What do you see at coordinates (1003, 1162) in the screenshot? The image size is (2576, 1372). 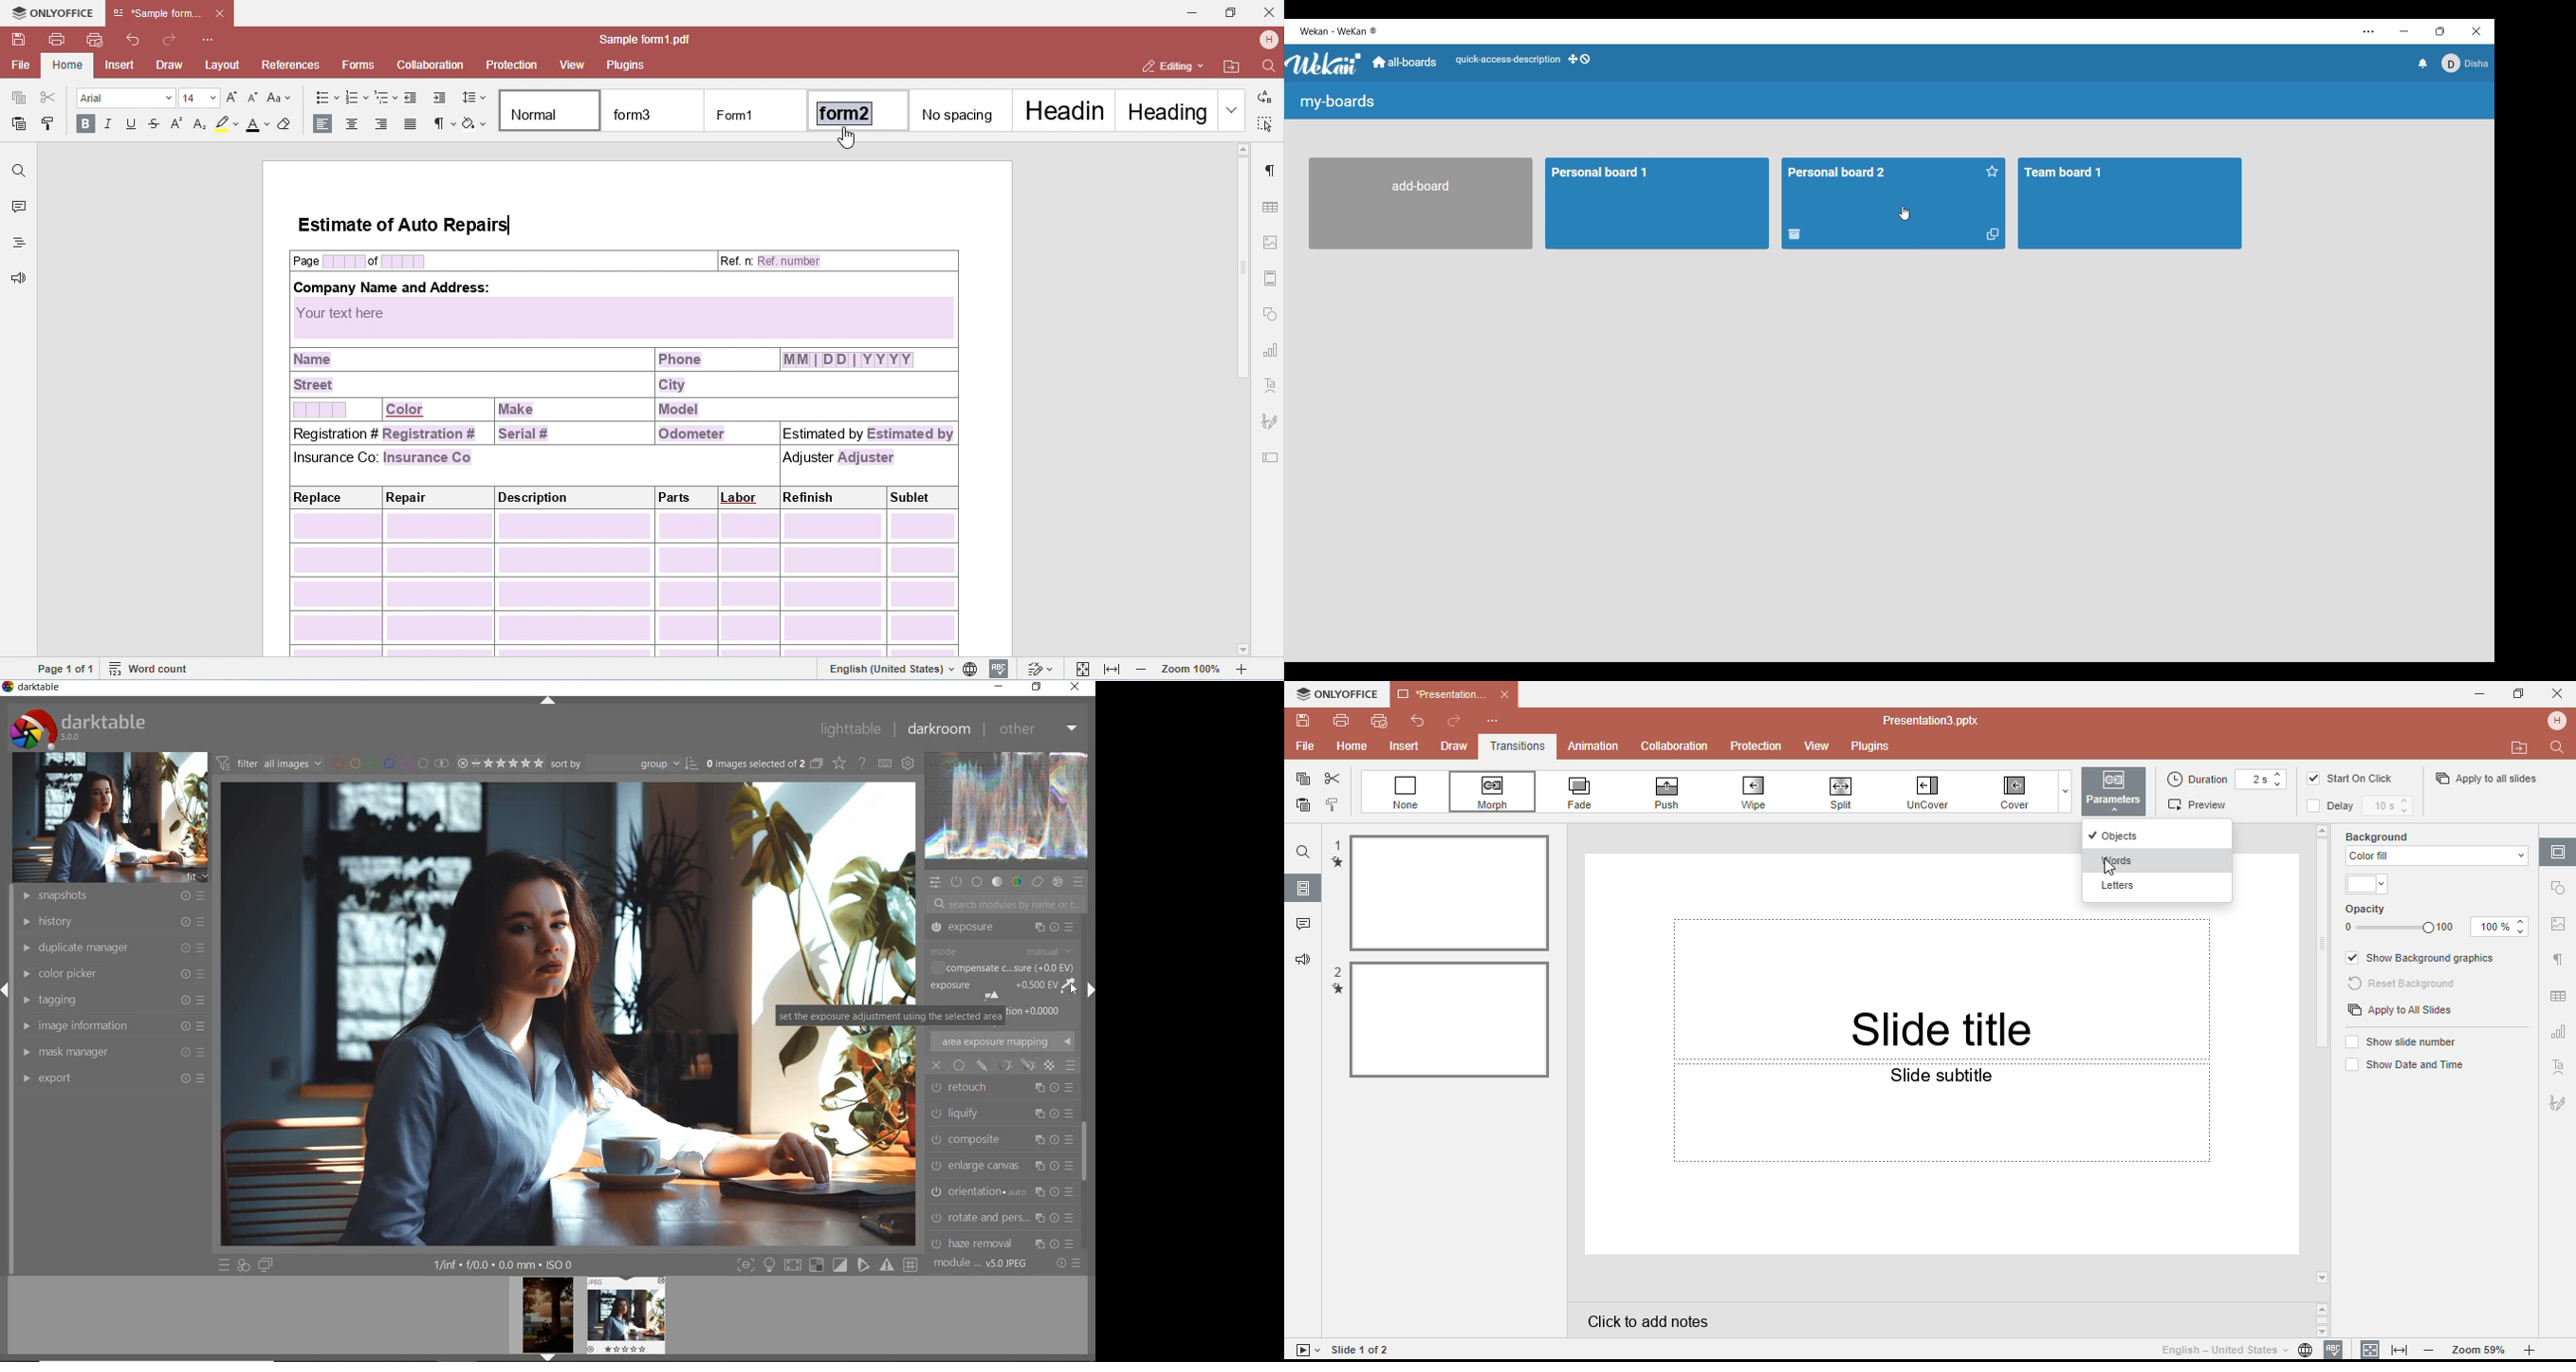 I see `HAZE REMOVAL` at bounding box center [1003, 1162].